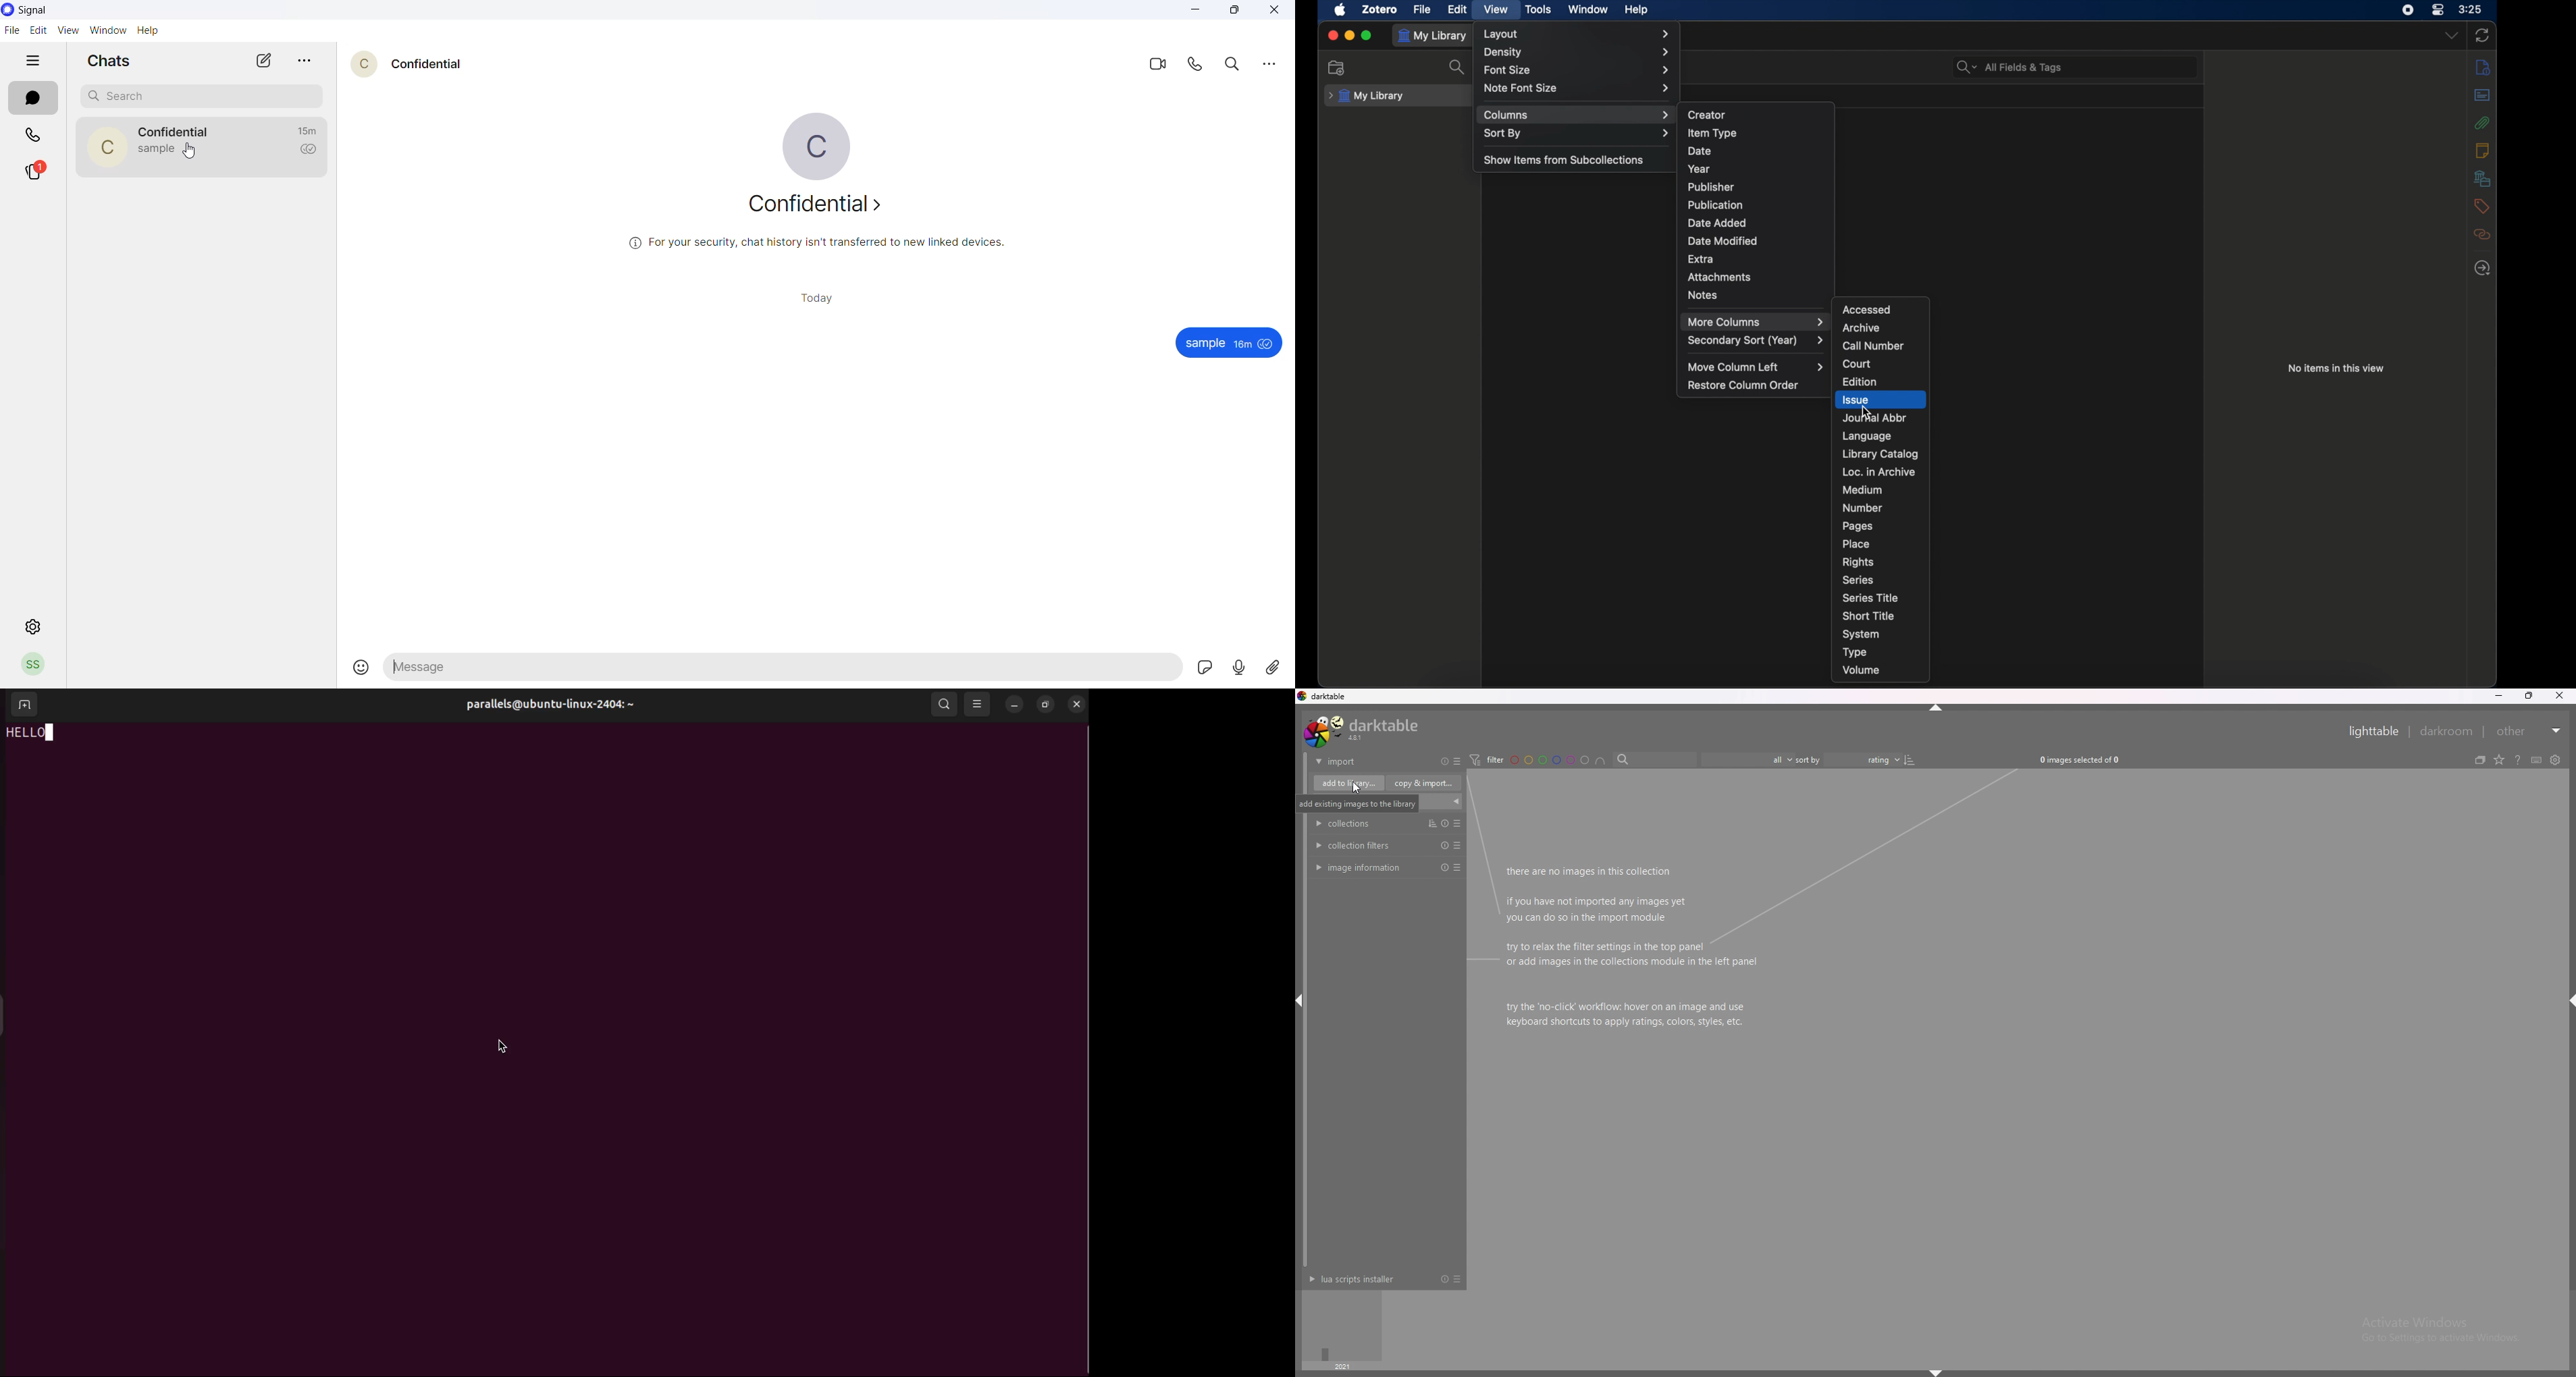 The height and width of the screenshot is (1400, 2576). I want to click on libraries, so click(2482, 178).